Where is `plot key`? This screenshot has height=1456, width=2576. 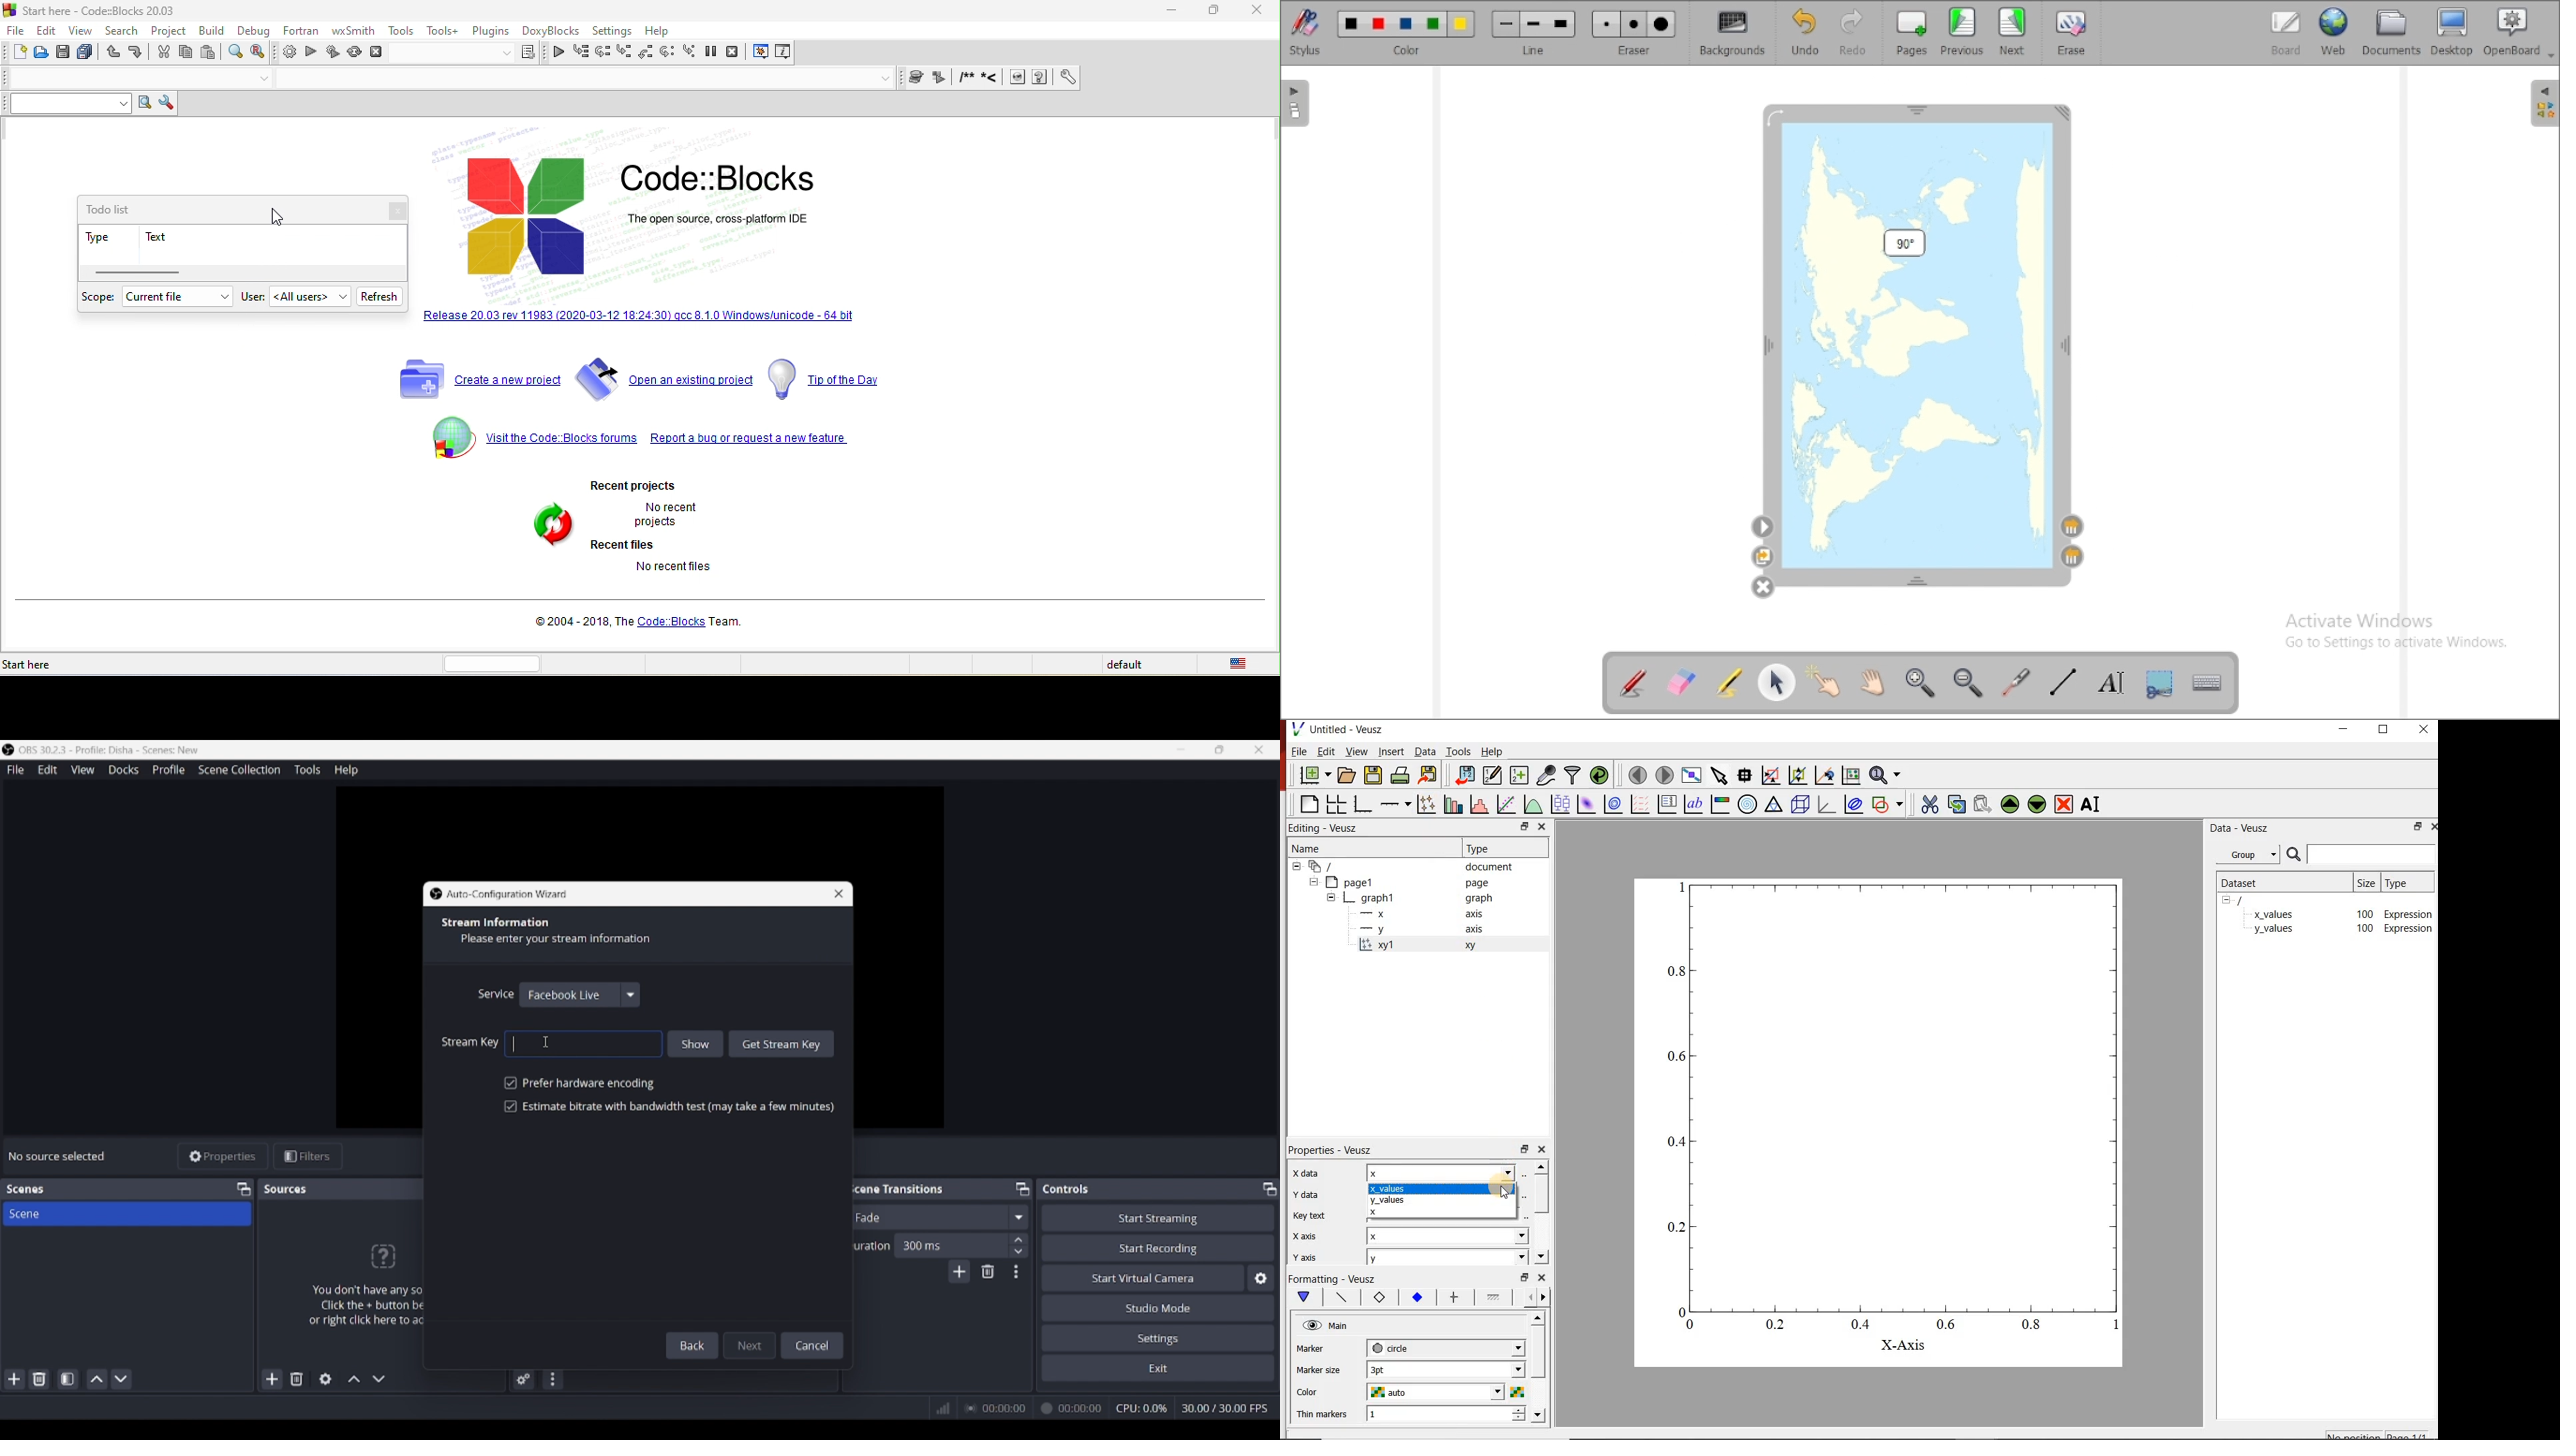 plot key is located at coordinates (1668, 803).